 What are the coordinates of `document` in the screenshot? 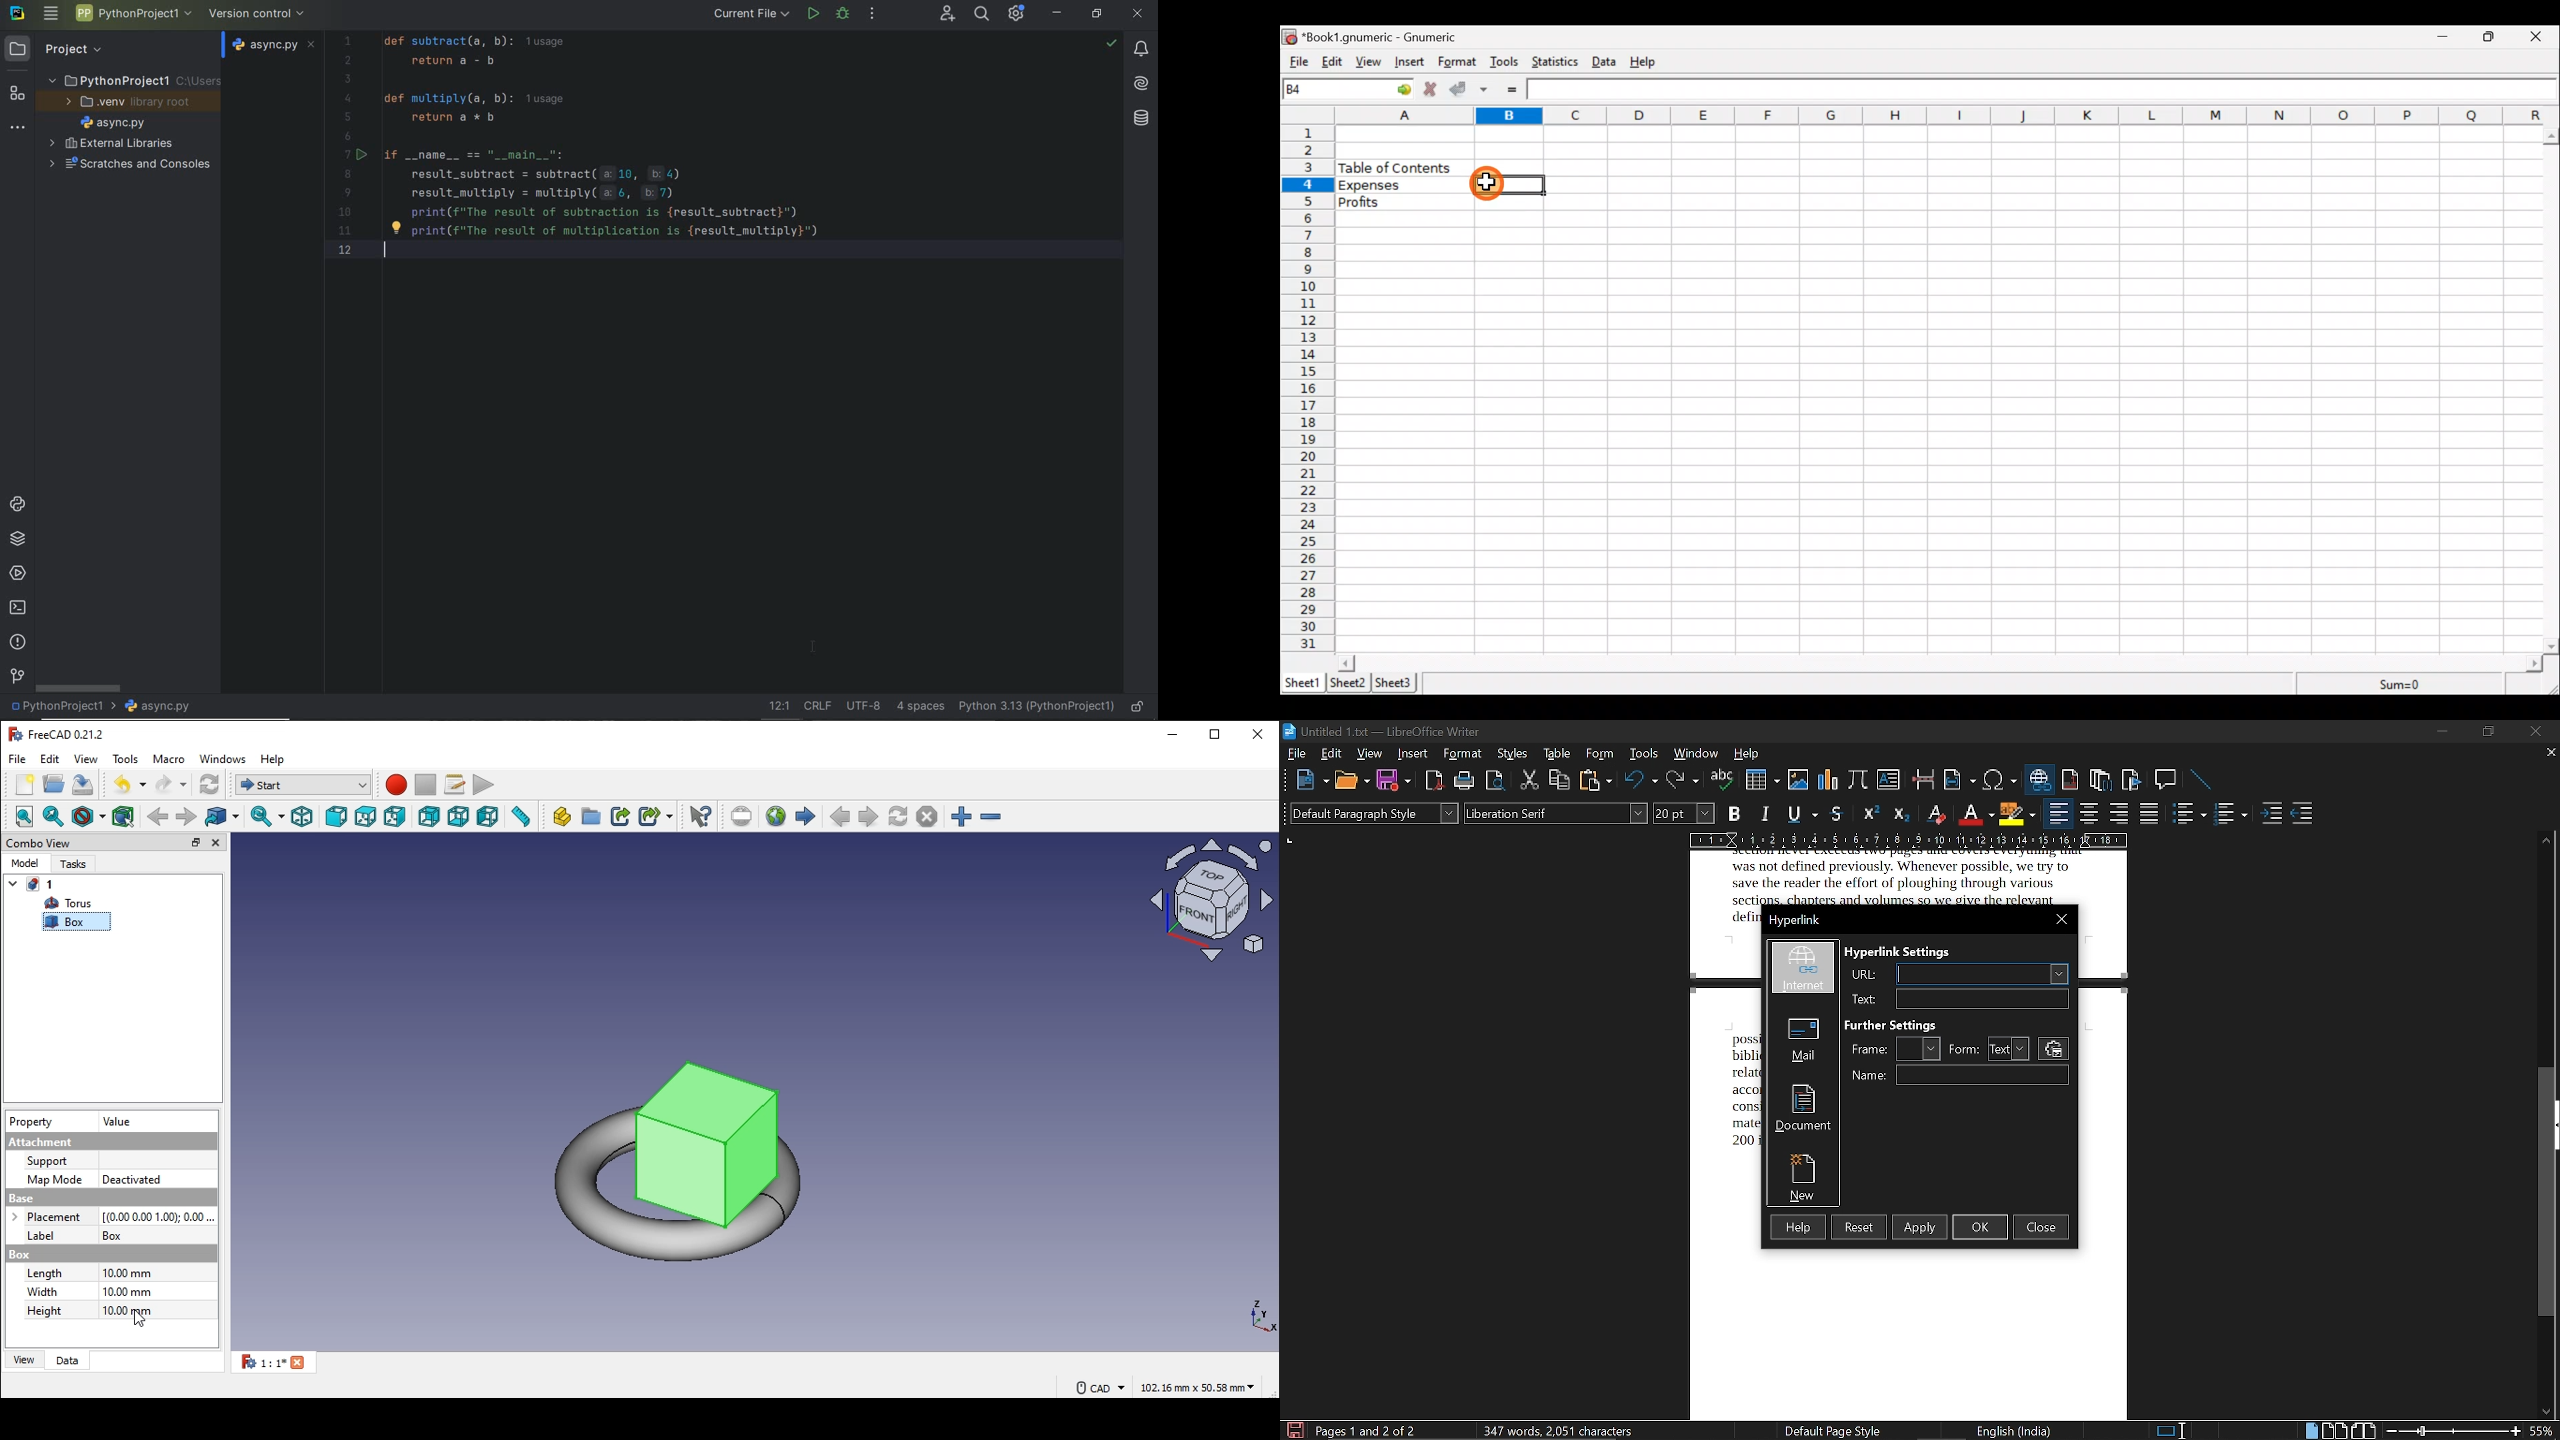 It's located at (1801, 1110).